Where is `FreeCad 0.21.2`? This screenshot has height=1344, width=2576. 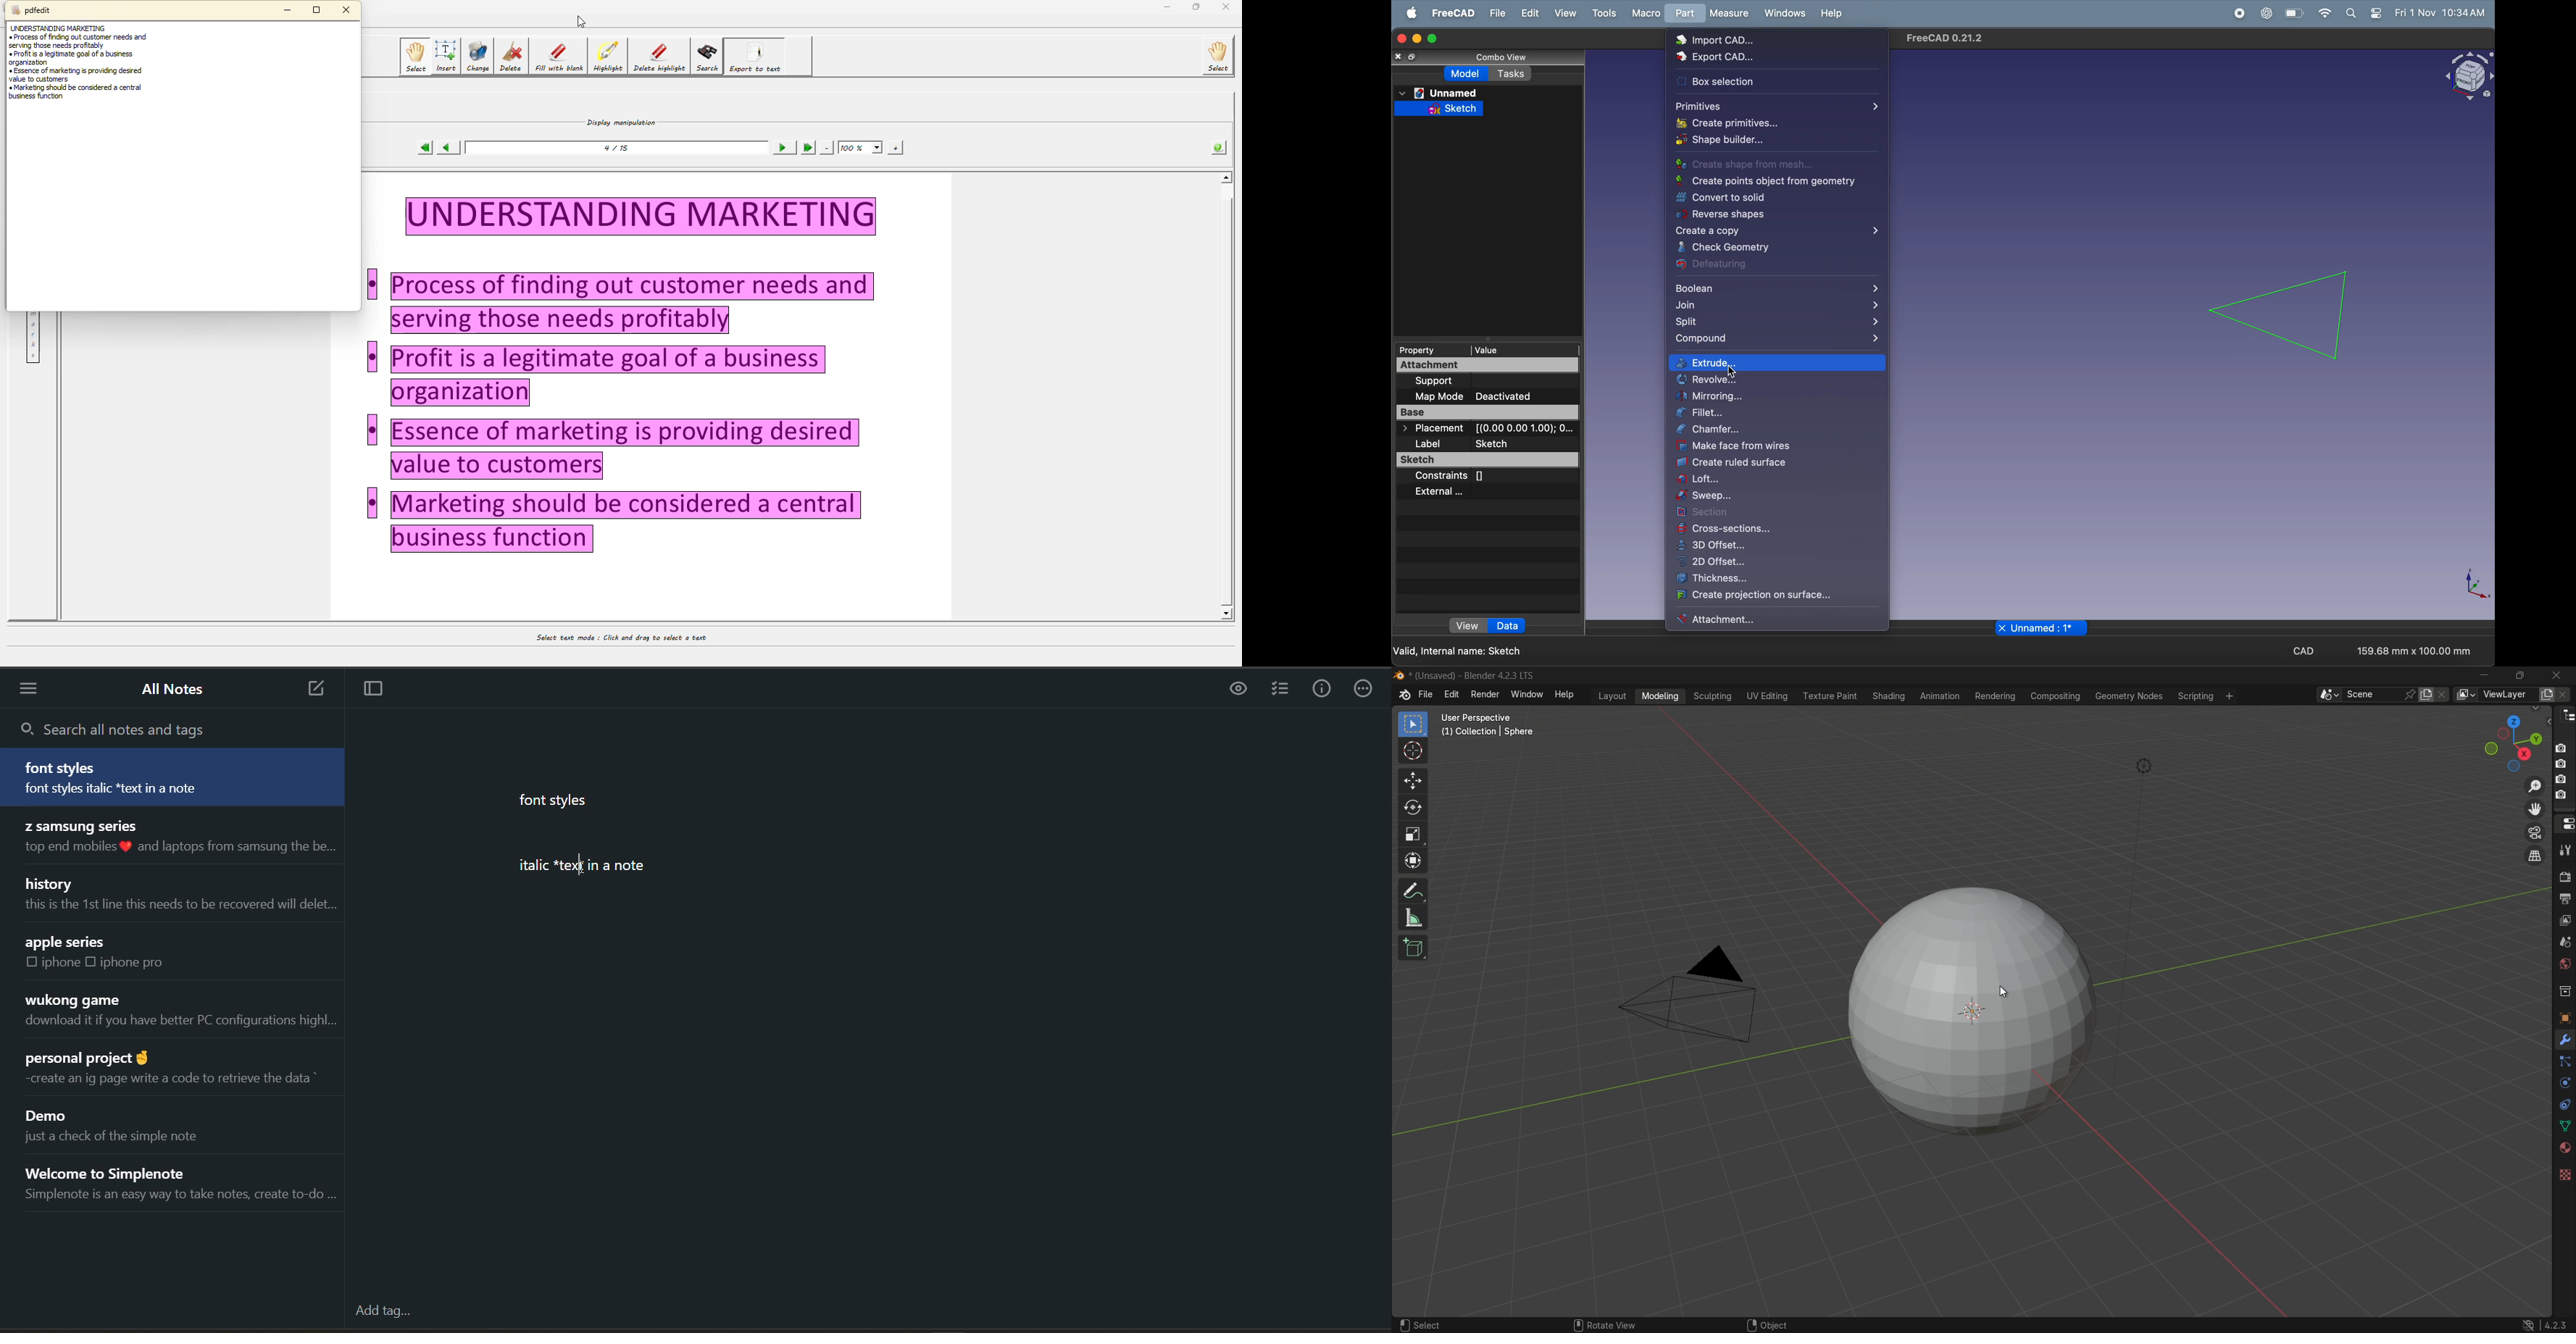
FreeCad 0.21.2 is located at coordinates (1946, 39).